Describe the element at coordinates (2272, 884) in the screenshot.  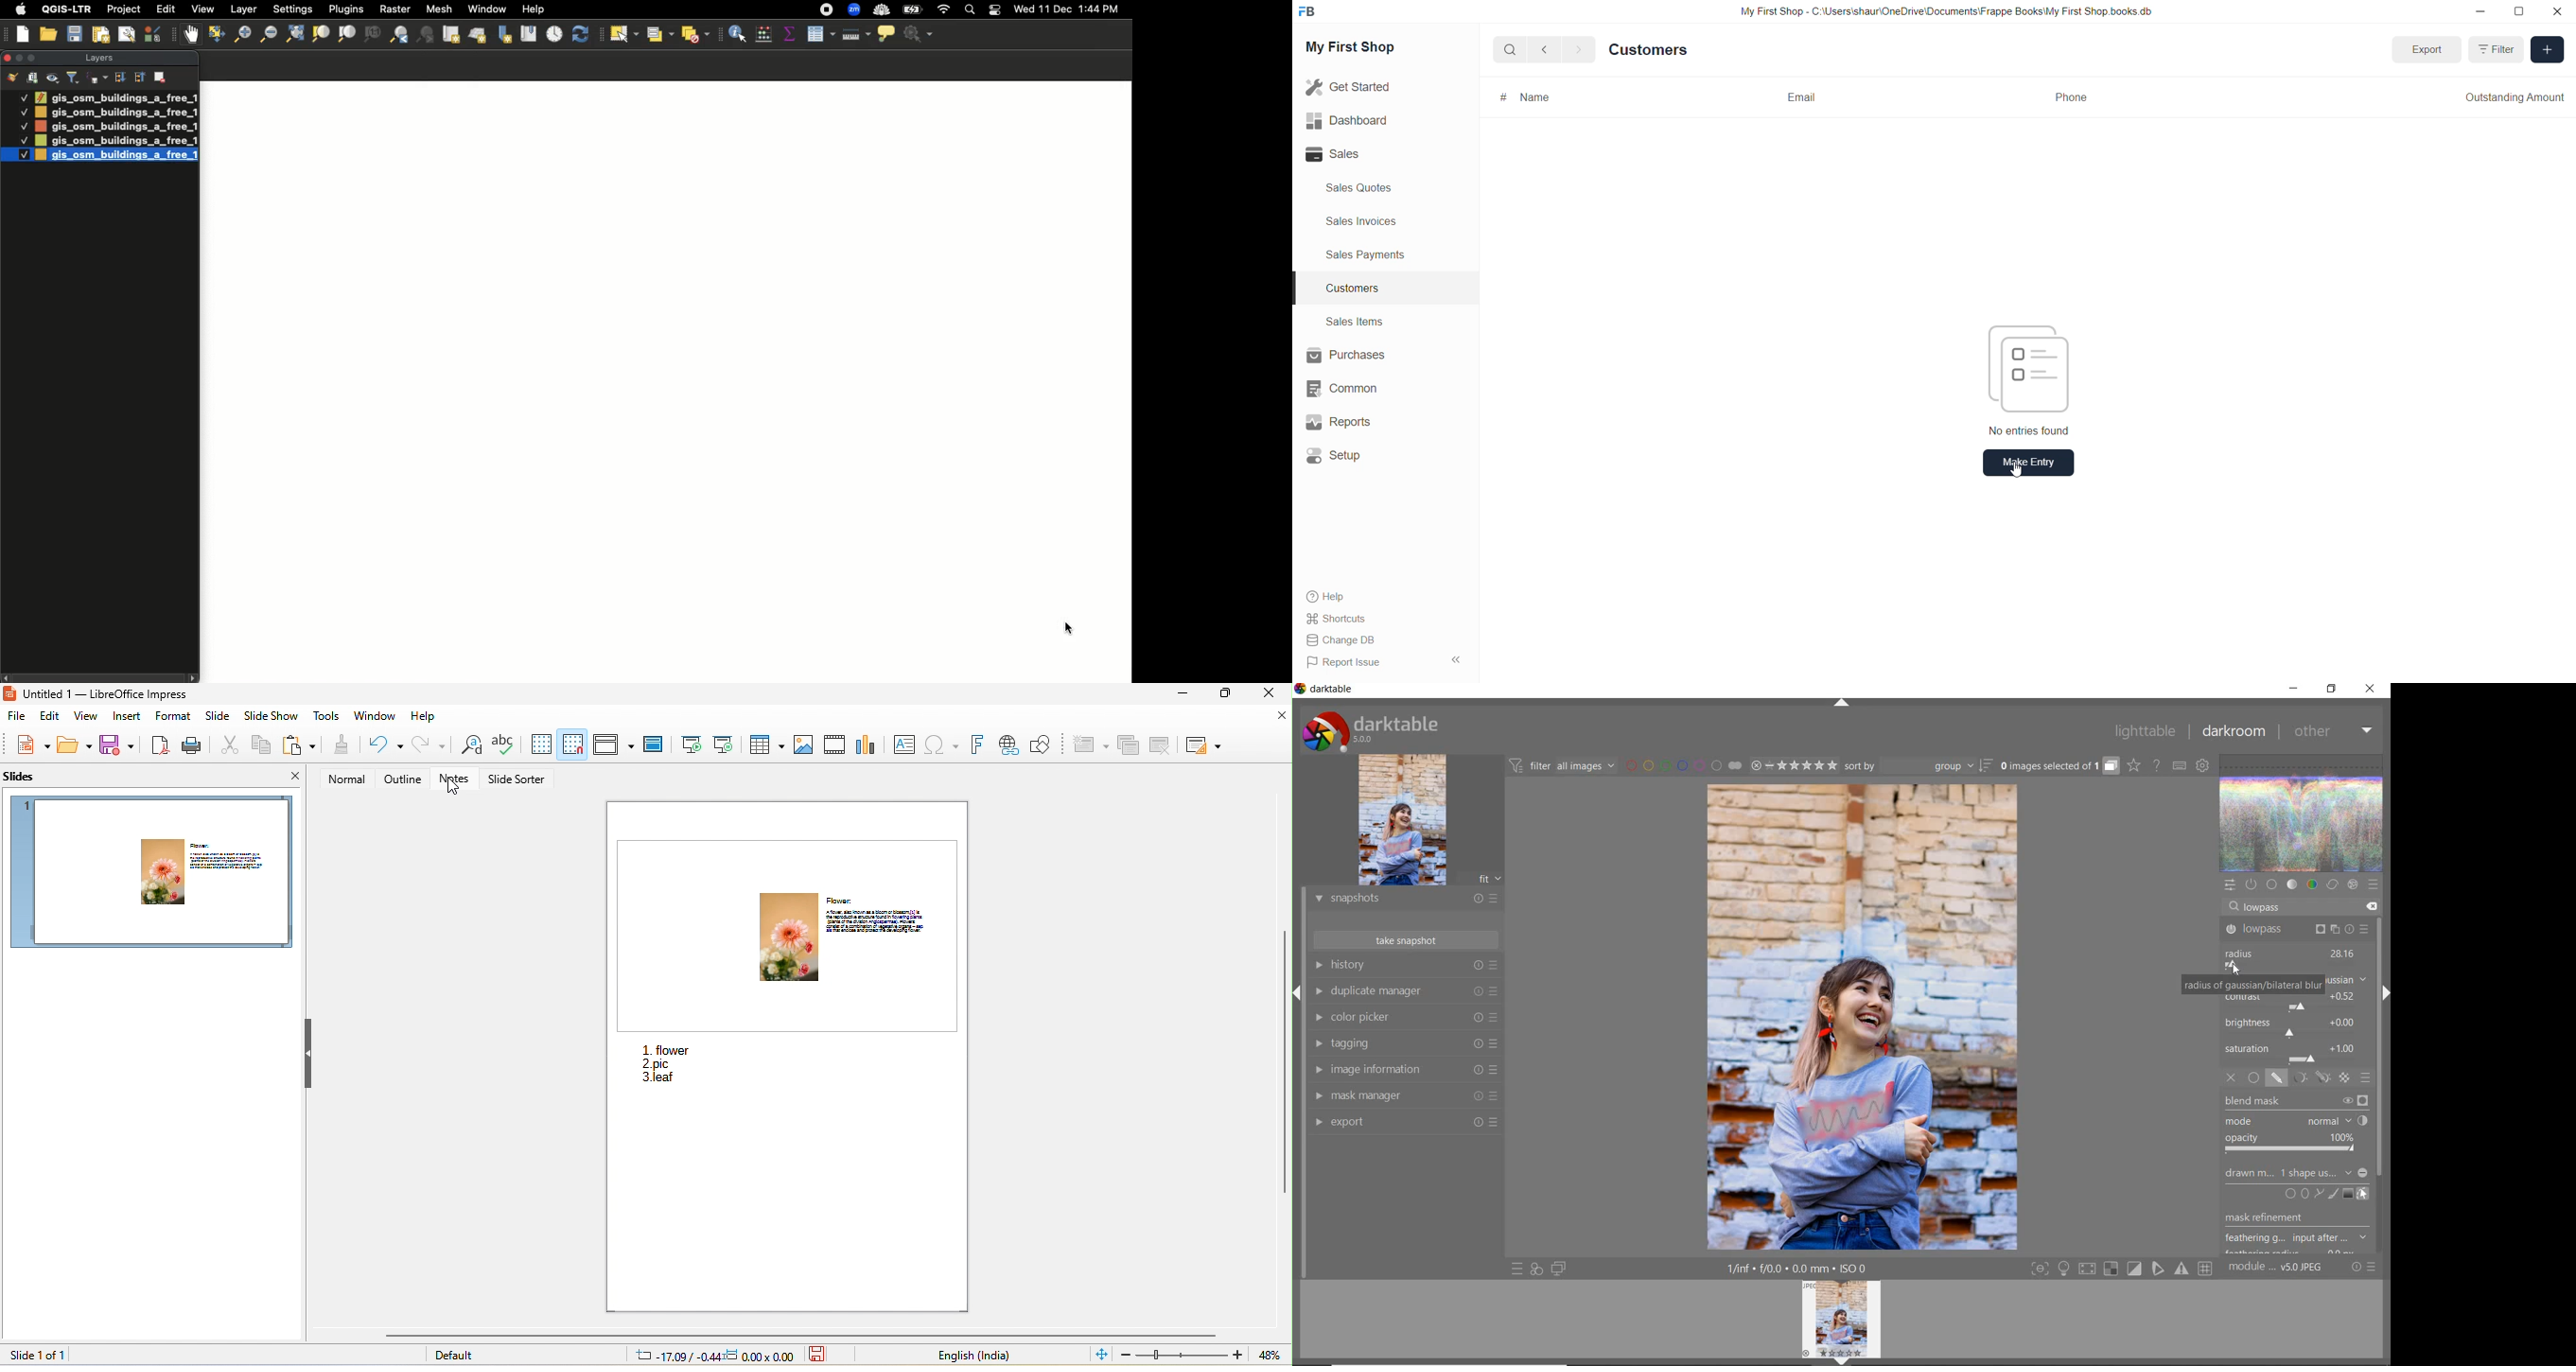
I see `base` at that location.